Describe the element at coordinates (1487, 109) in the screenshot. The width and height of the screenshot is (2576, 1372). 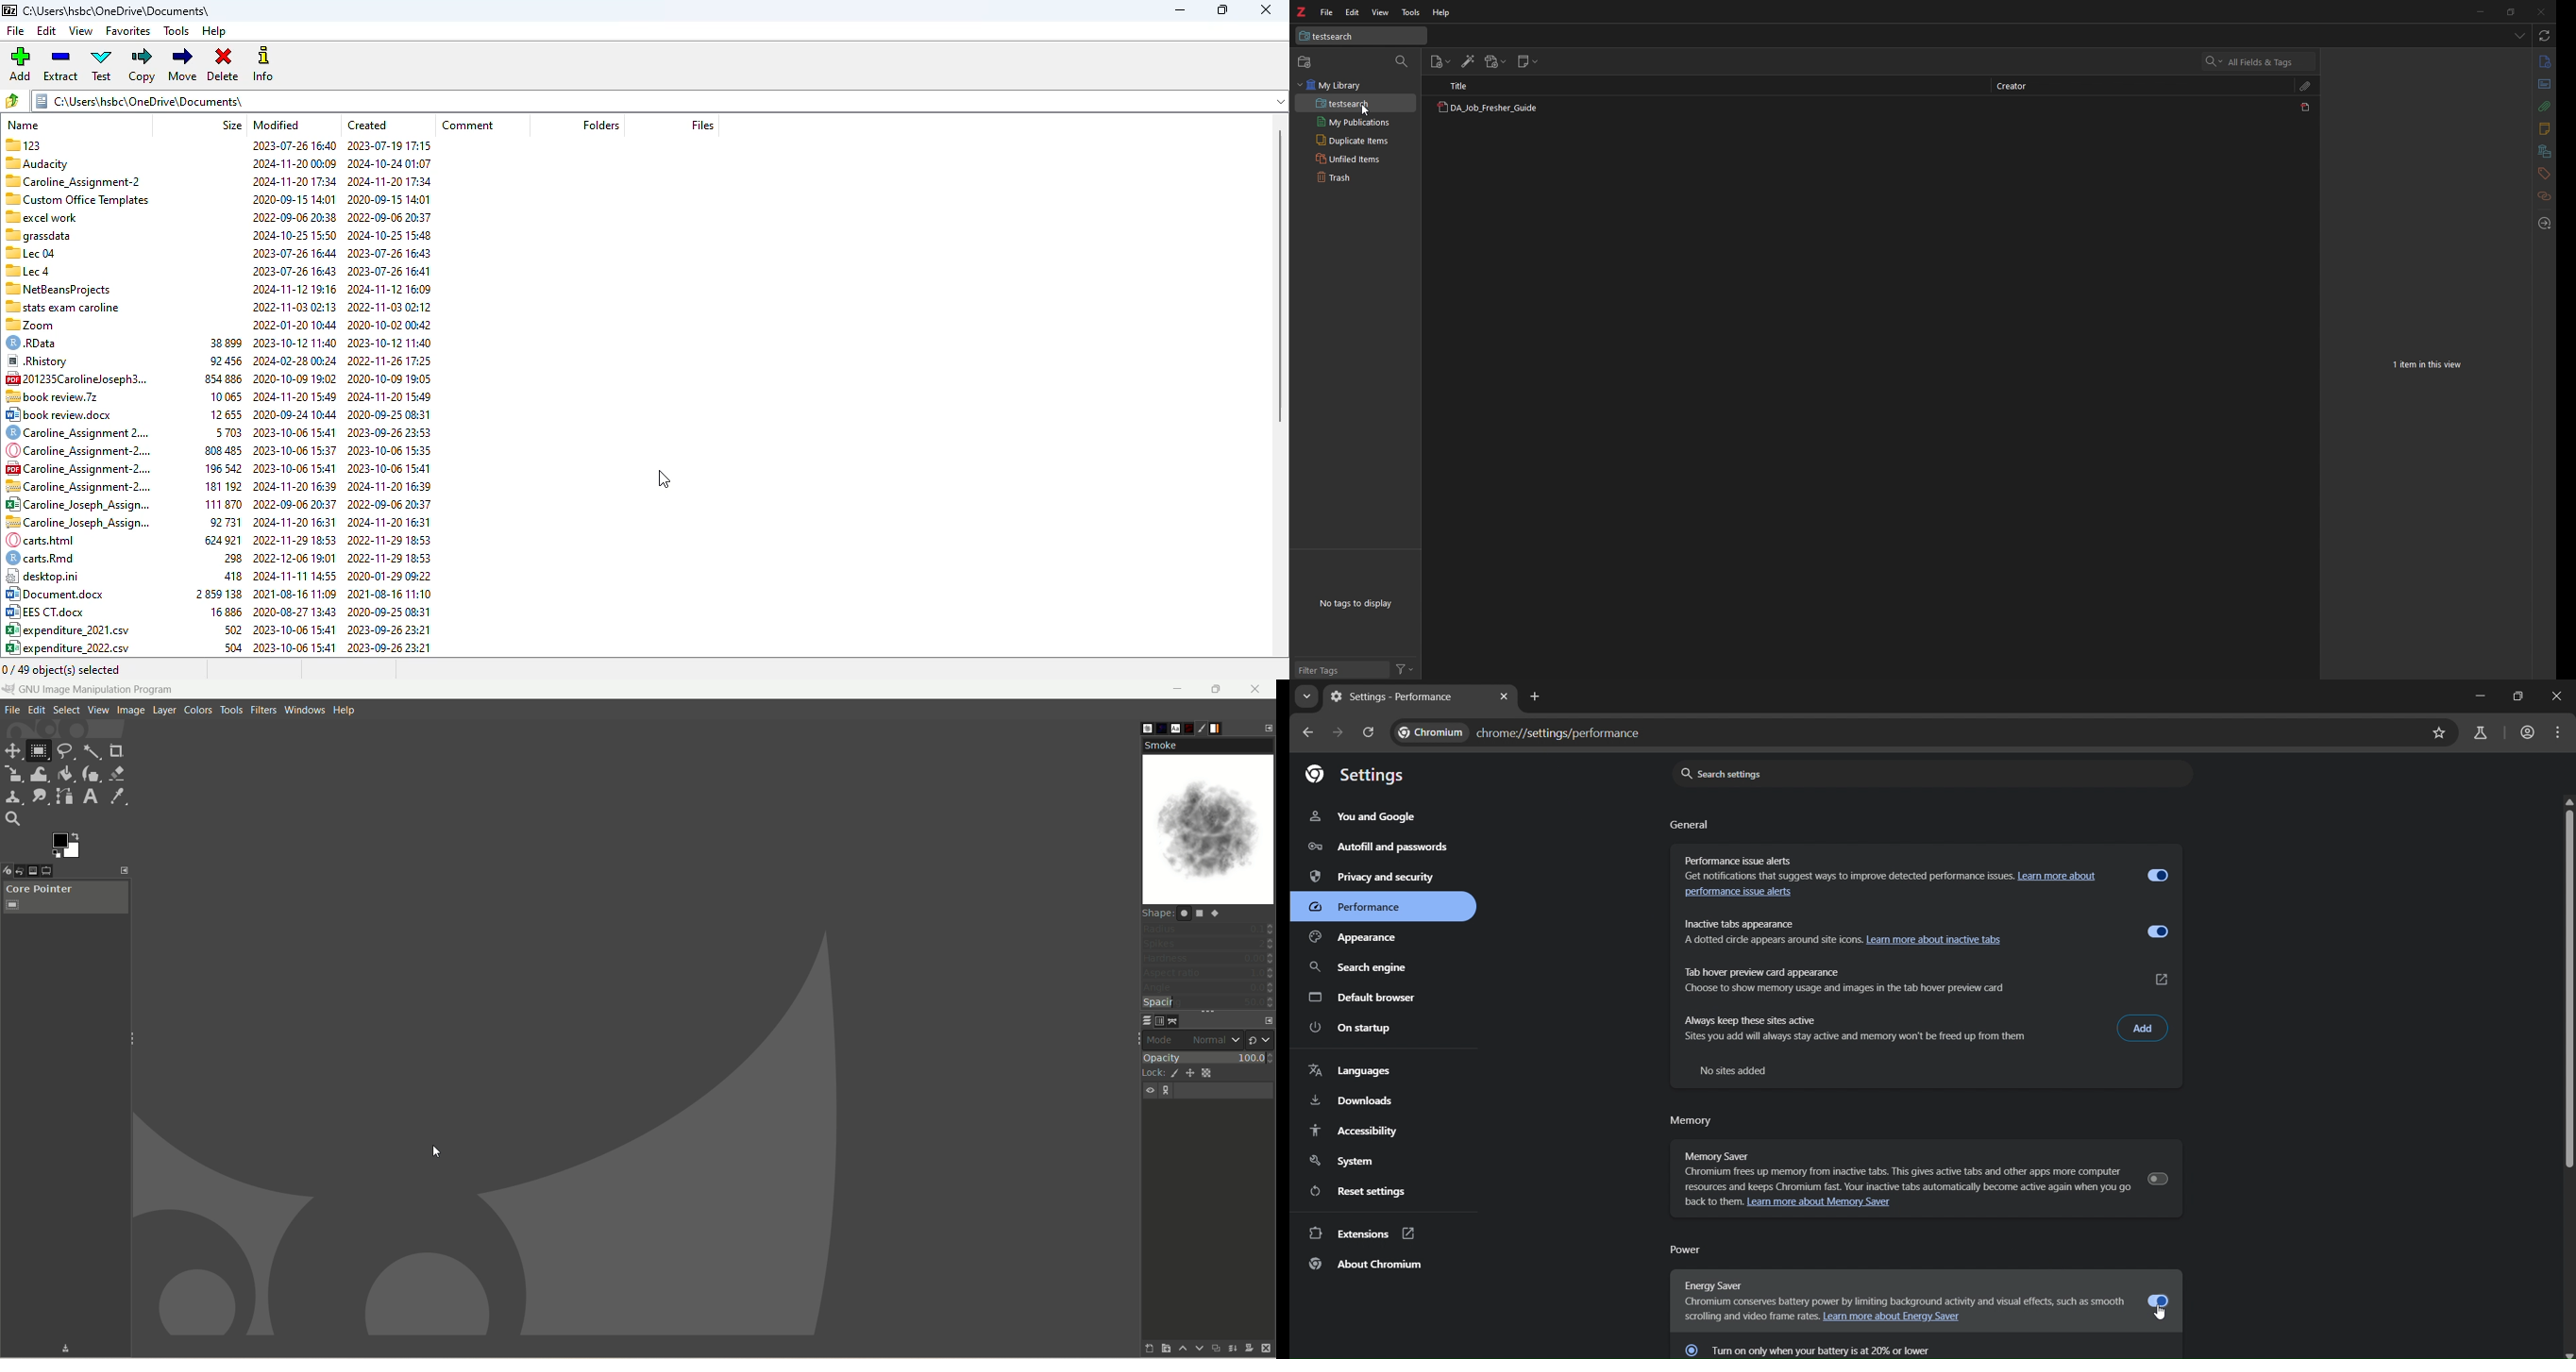
I see `DA_Job_Fresher_Guide` at that location.